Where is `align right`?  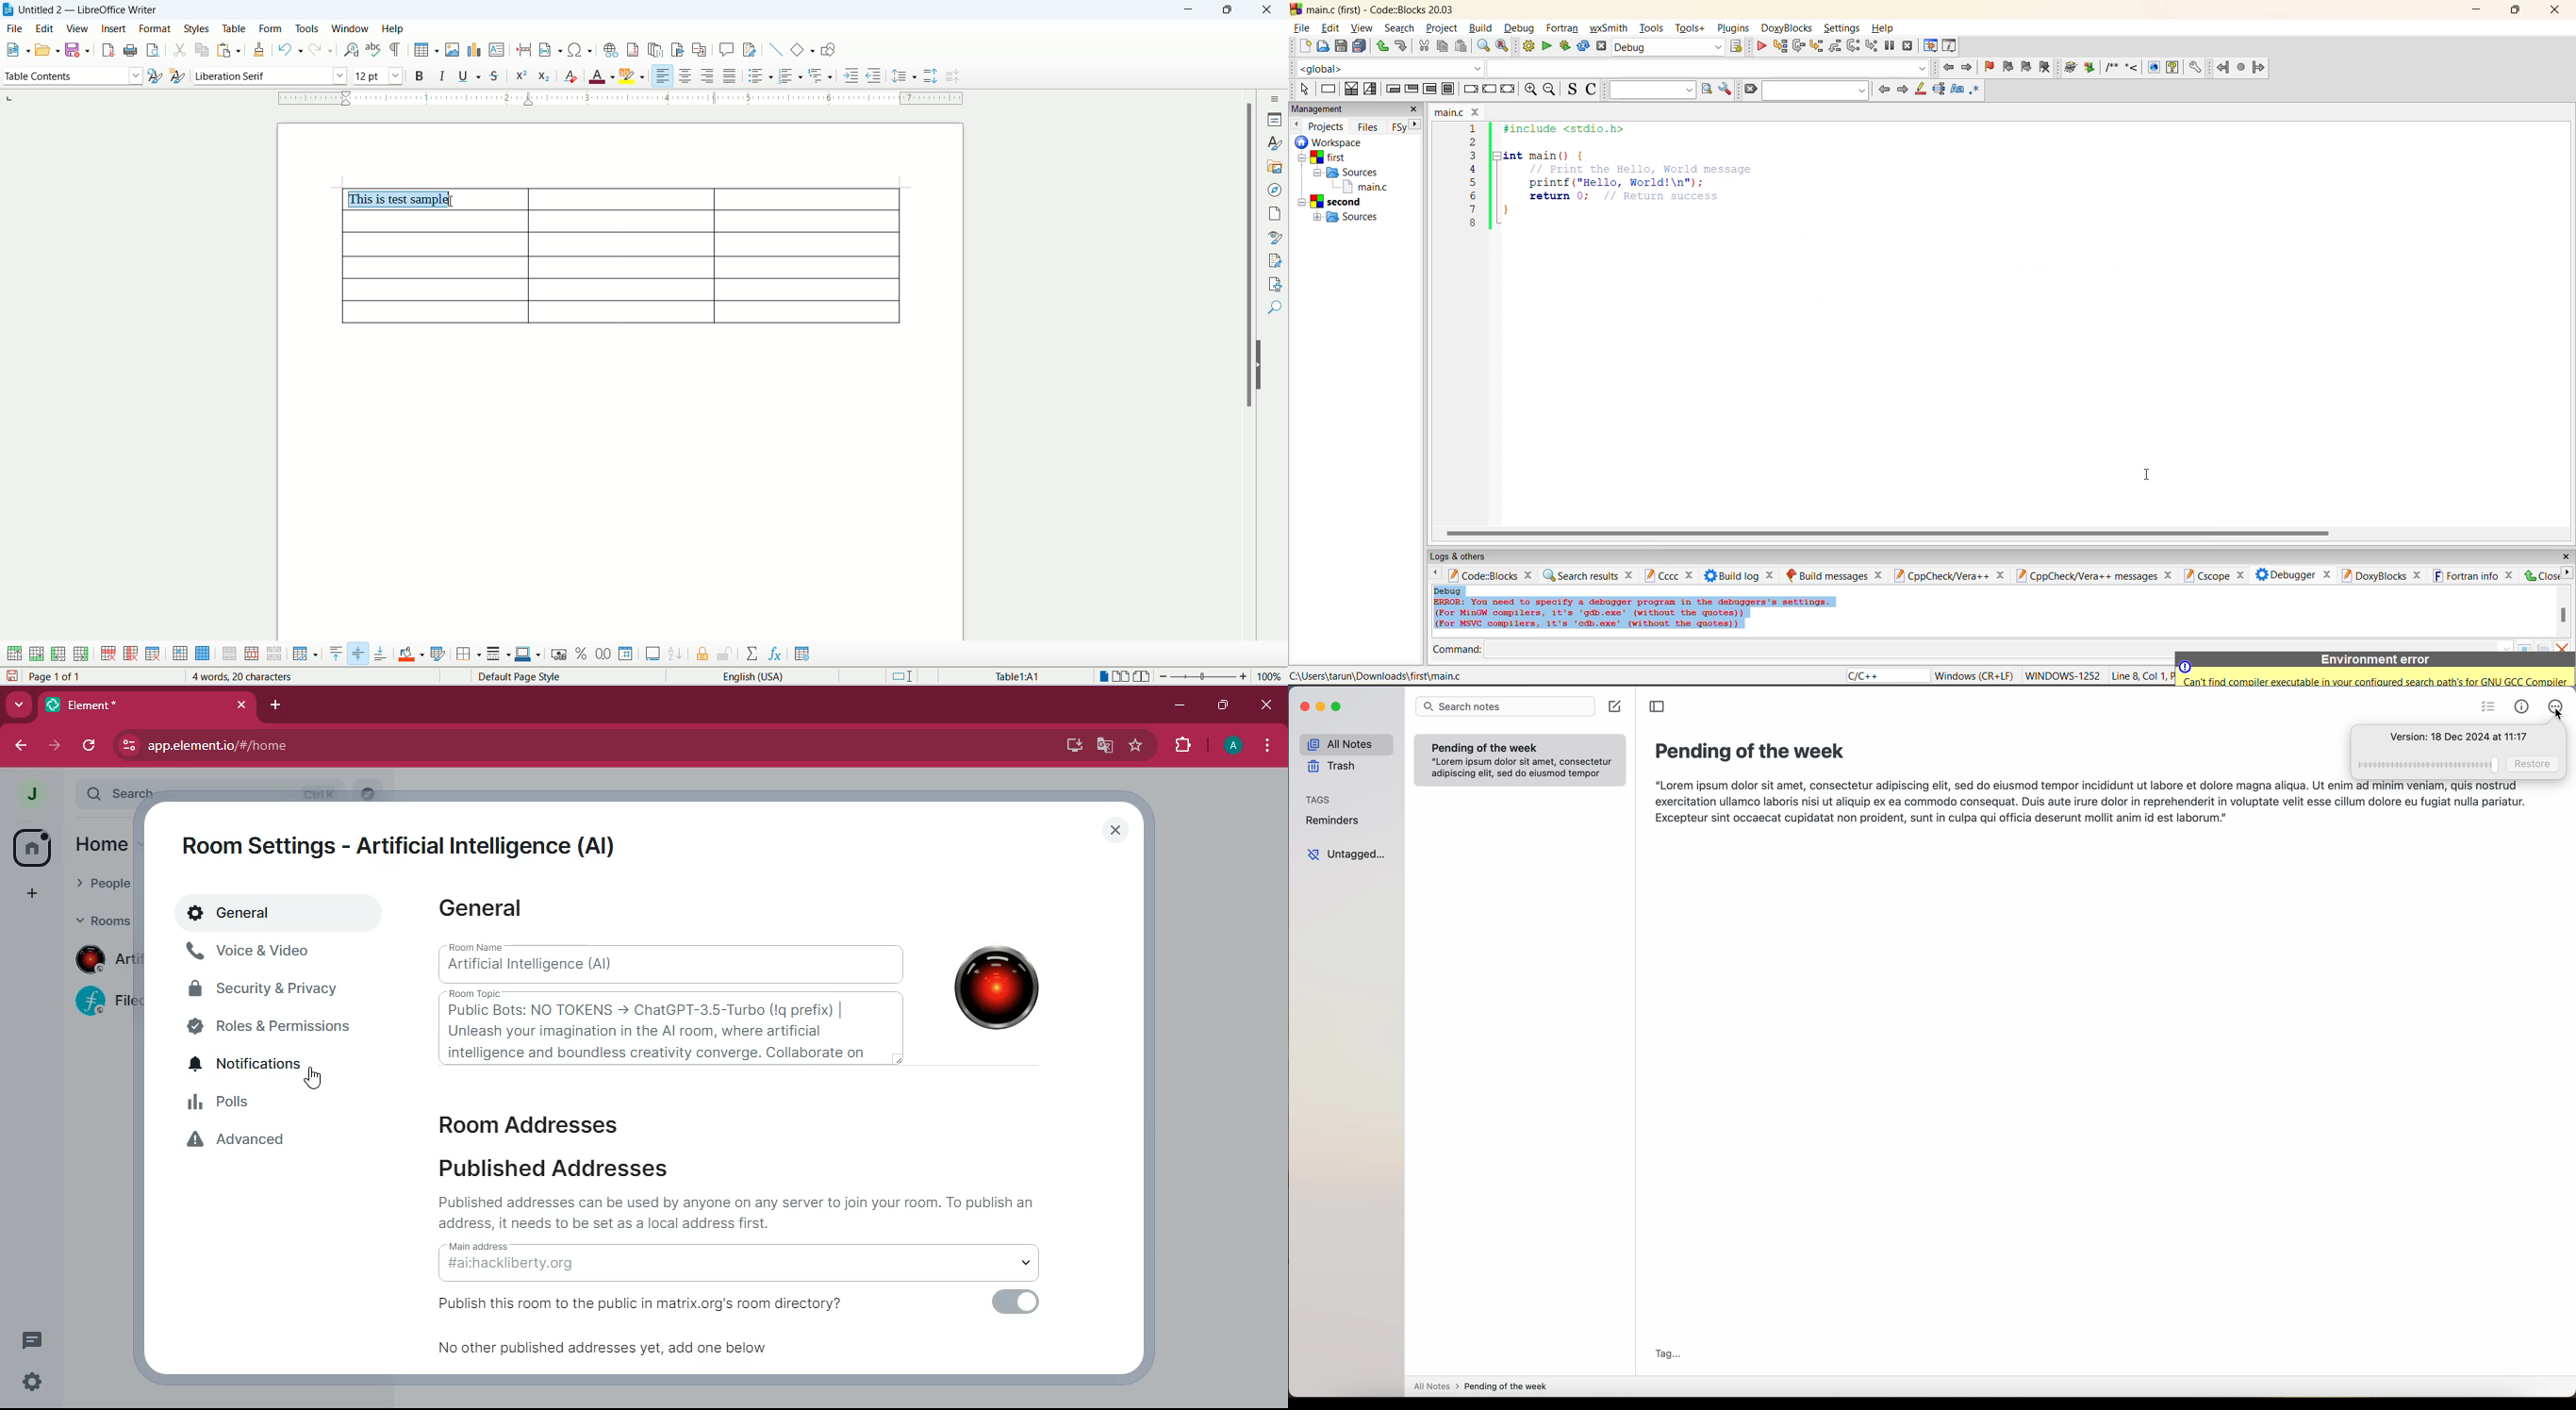
align right is located at coordinates (710, 75).